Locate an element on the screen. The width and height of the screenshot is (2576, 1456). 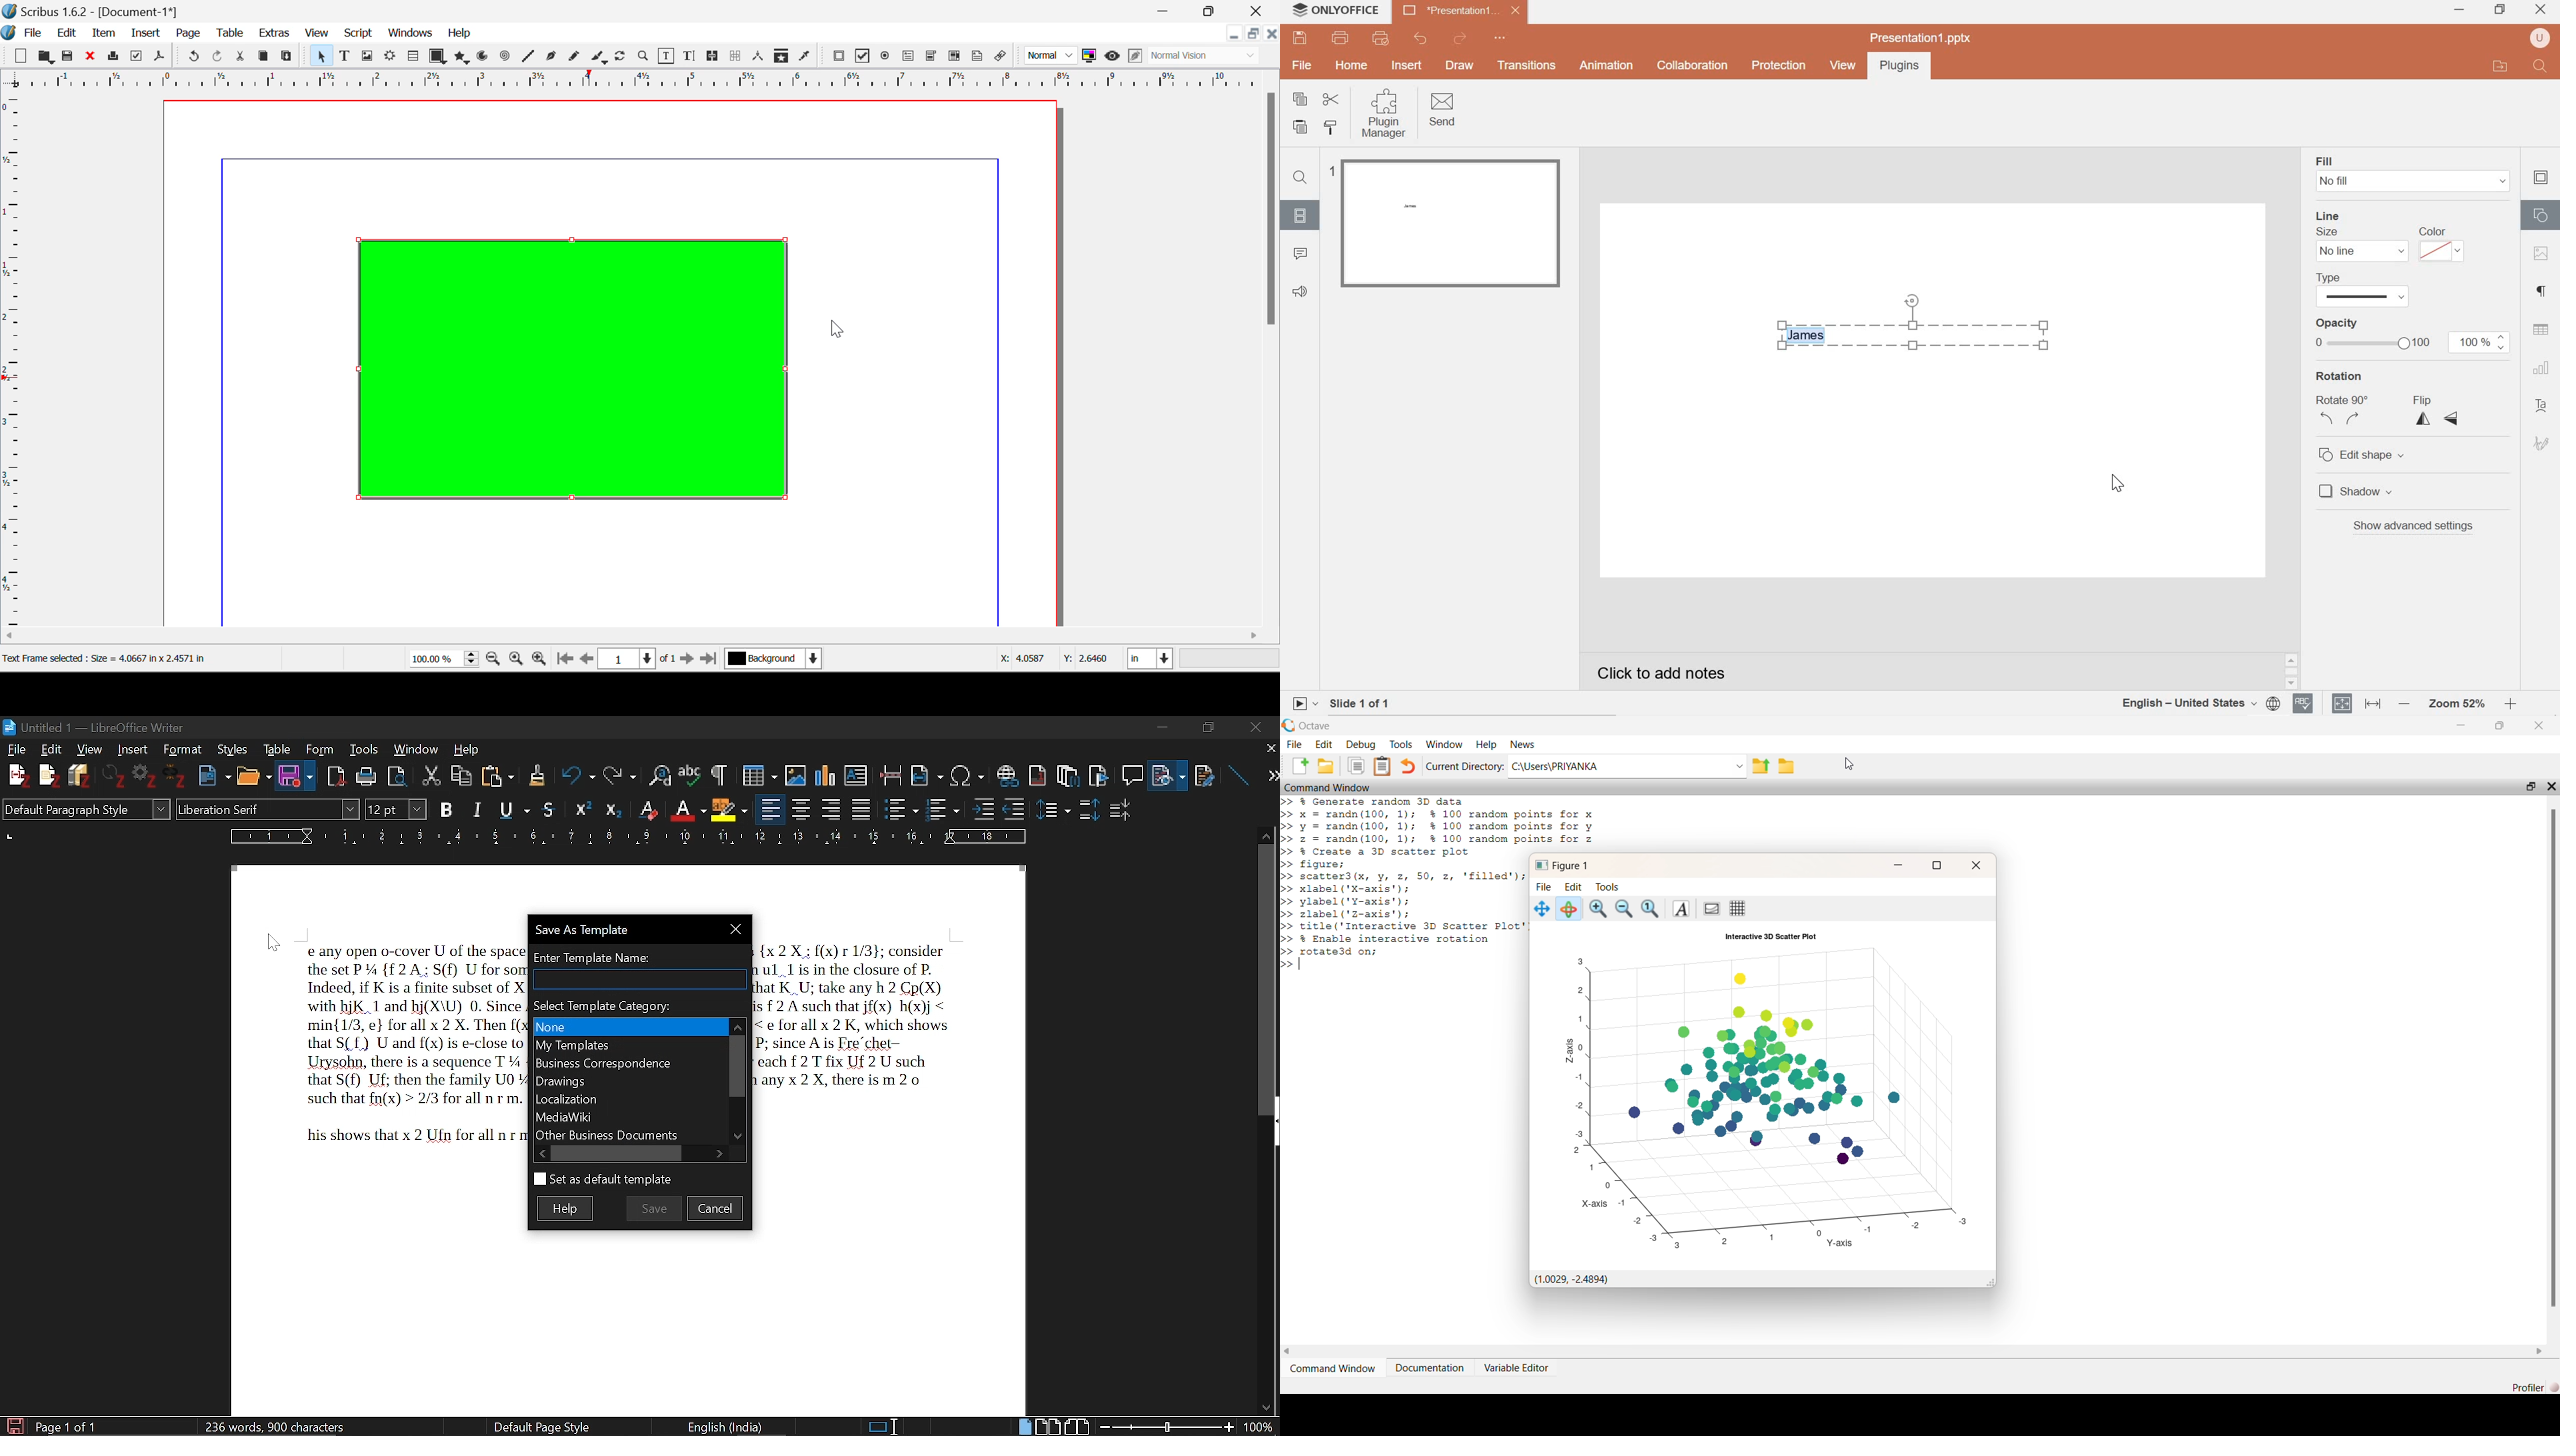
Link Frames is located at coordinates (713, 56).